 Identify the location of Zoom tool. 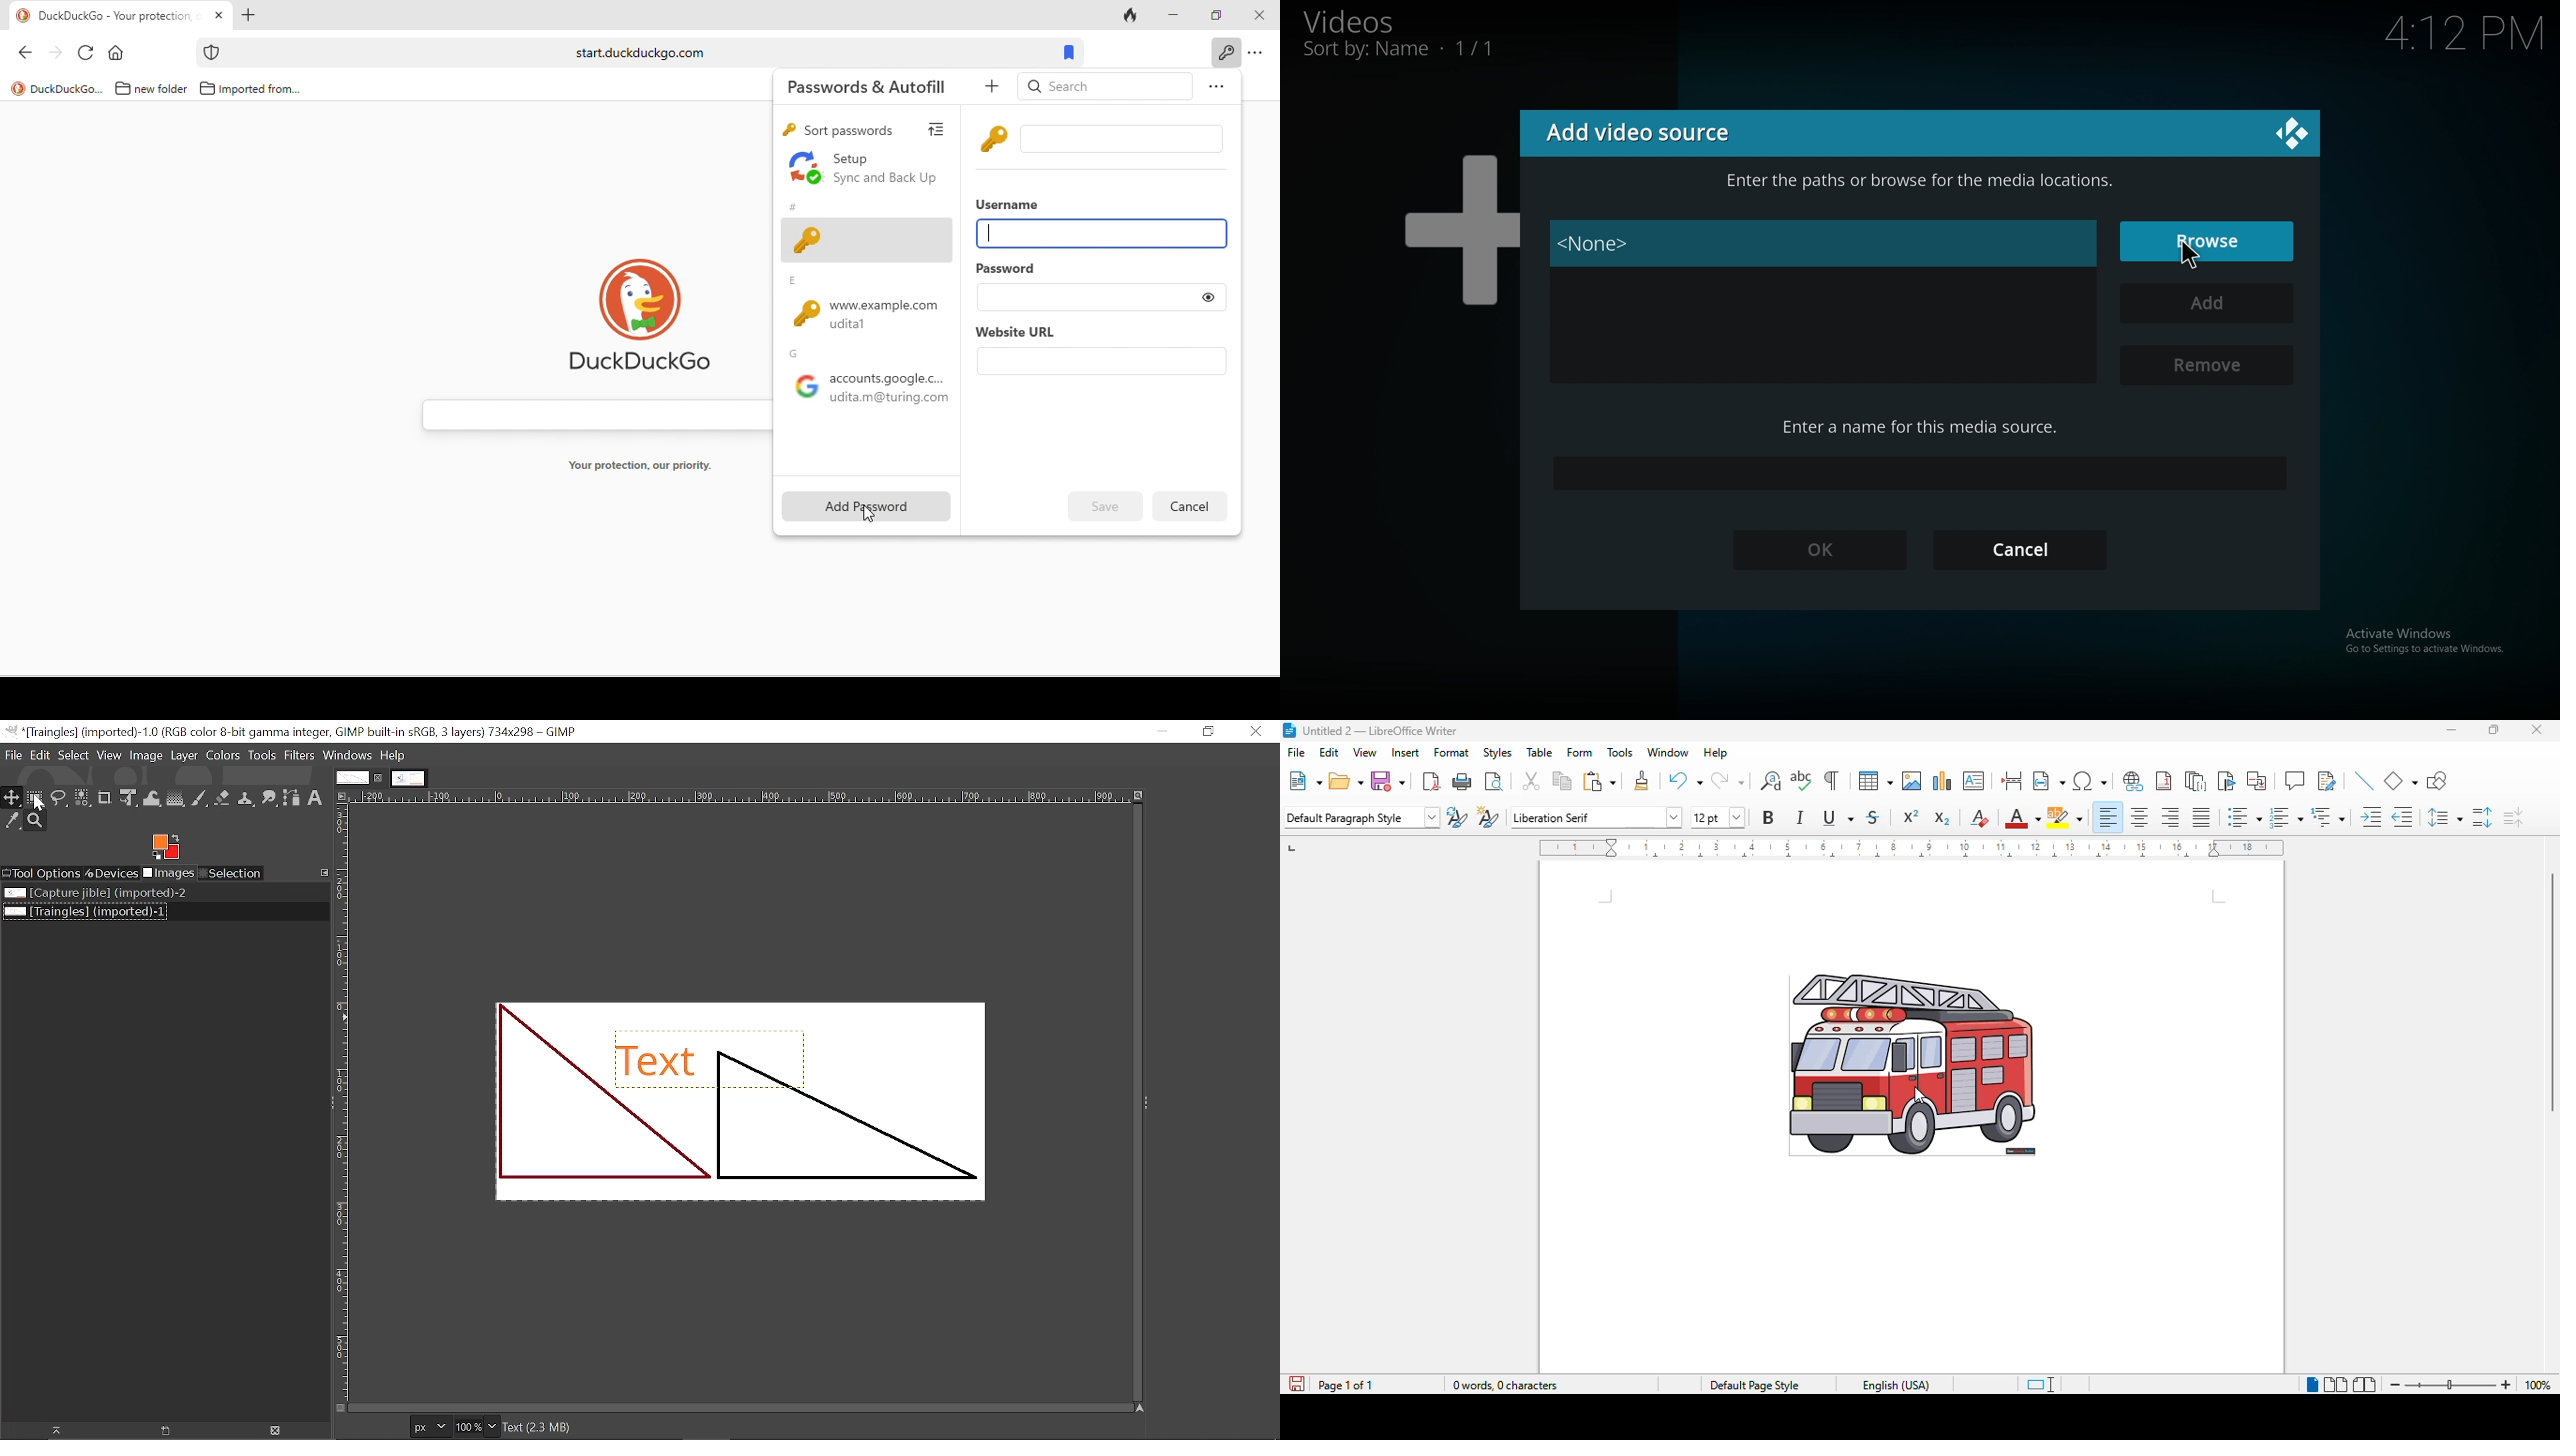
(37, 820).